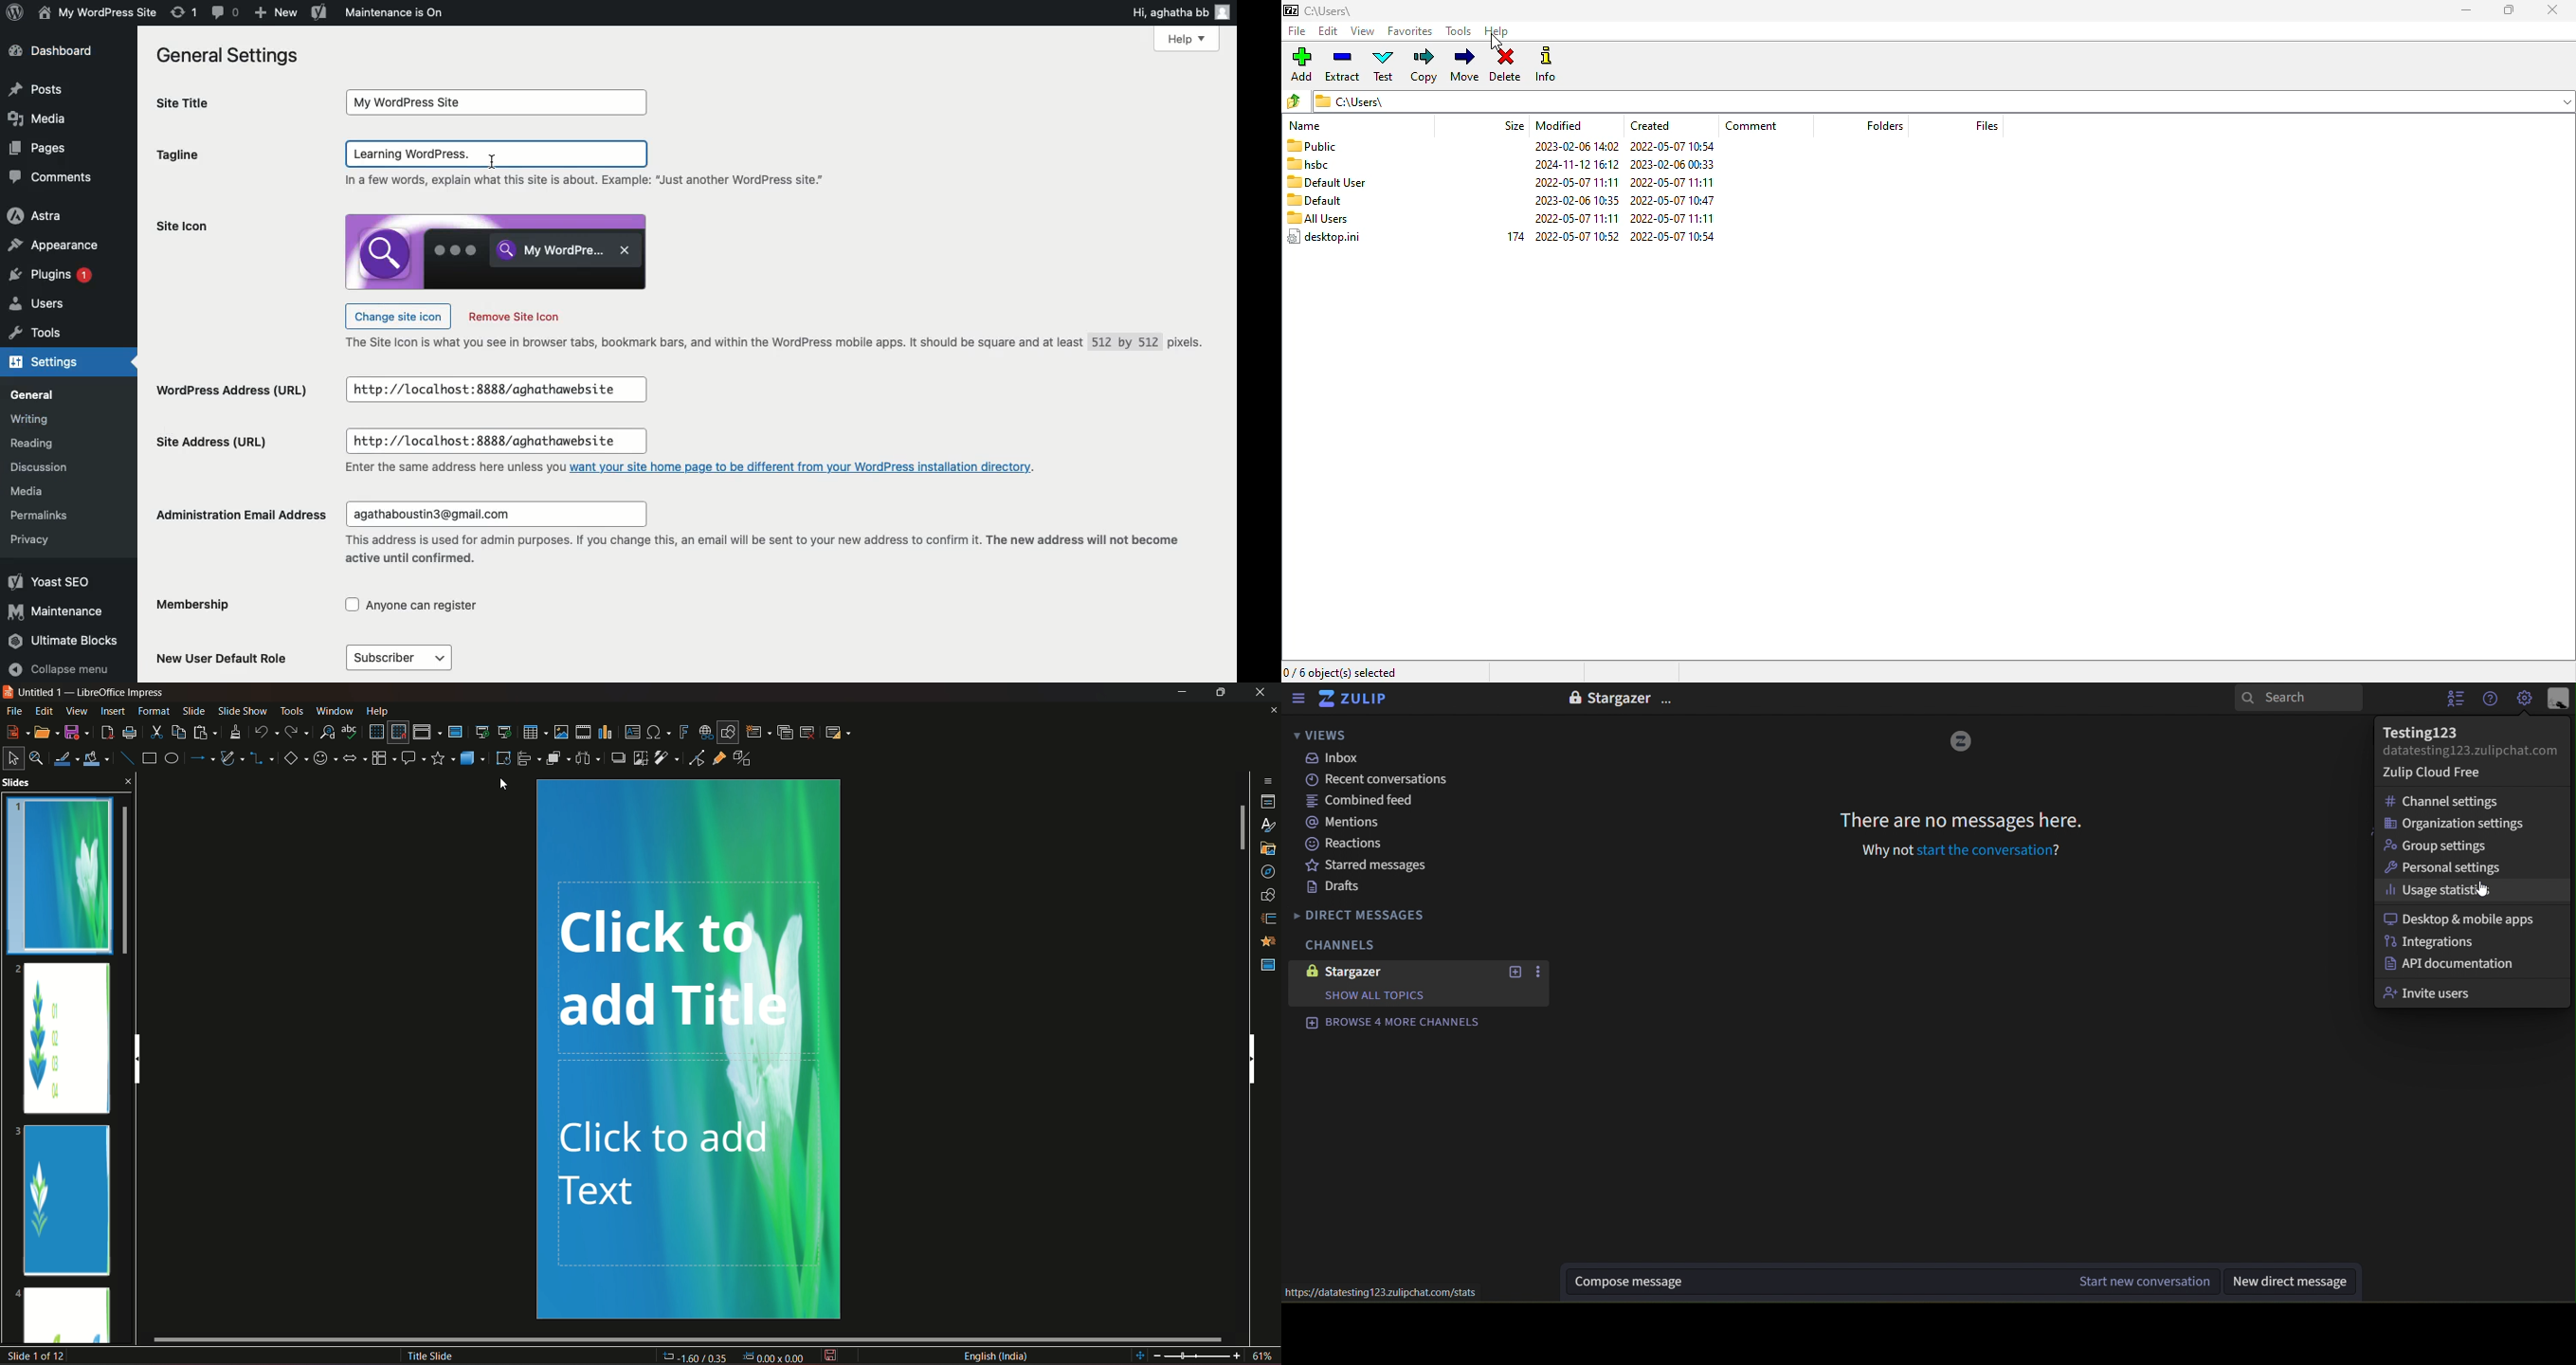  Describe the element at coordinates (209, 606) in the screenshot. I see `Membership` at that location.